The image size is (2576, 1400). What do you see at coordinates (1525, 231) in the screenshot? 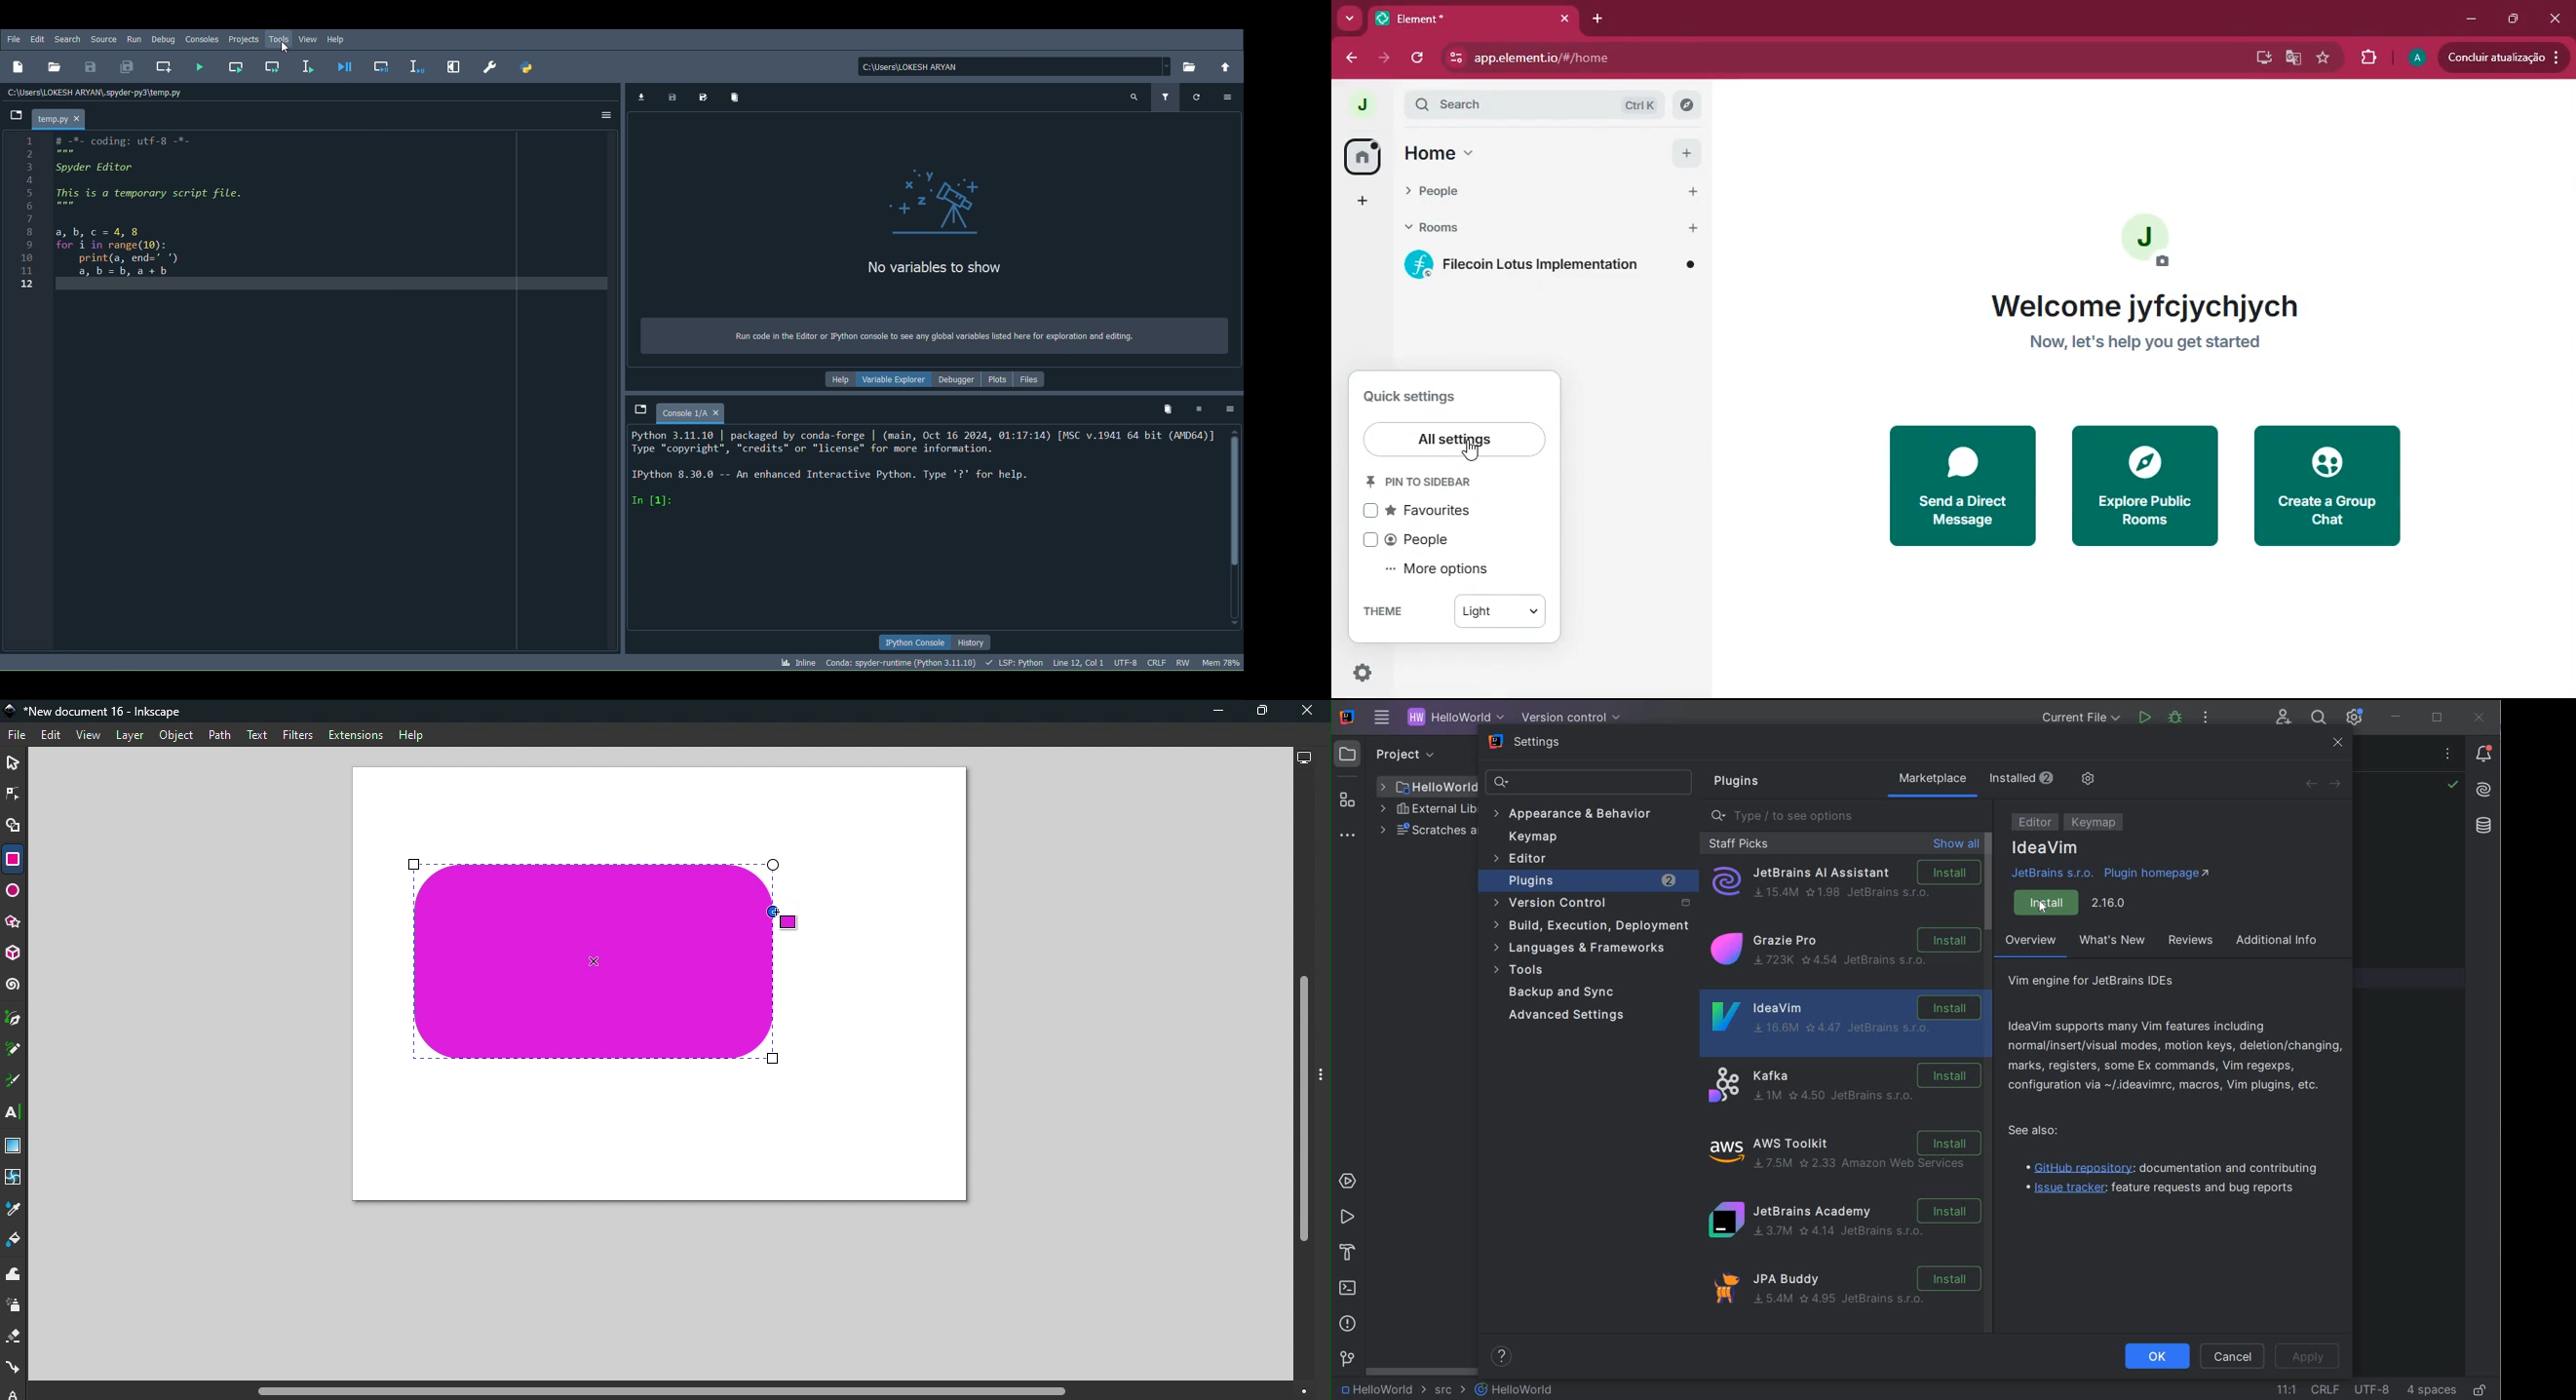
I see `rooms` at bounding box center [1525, 231].